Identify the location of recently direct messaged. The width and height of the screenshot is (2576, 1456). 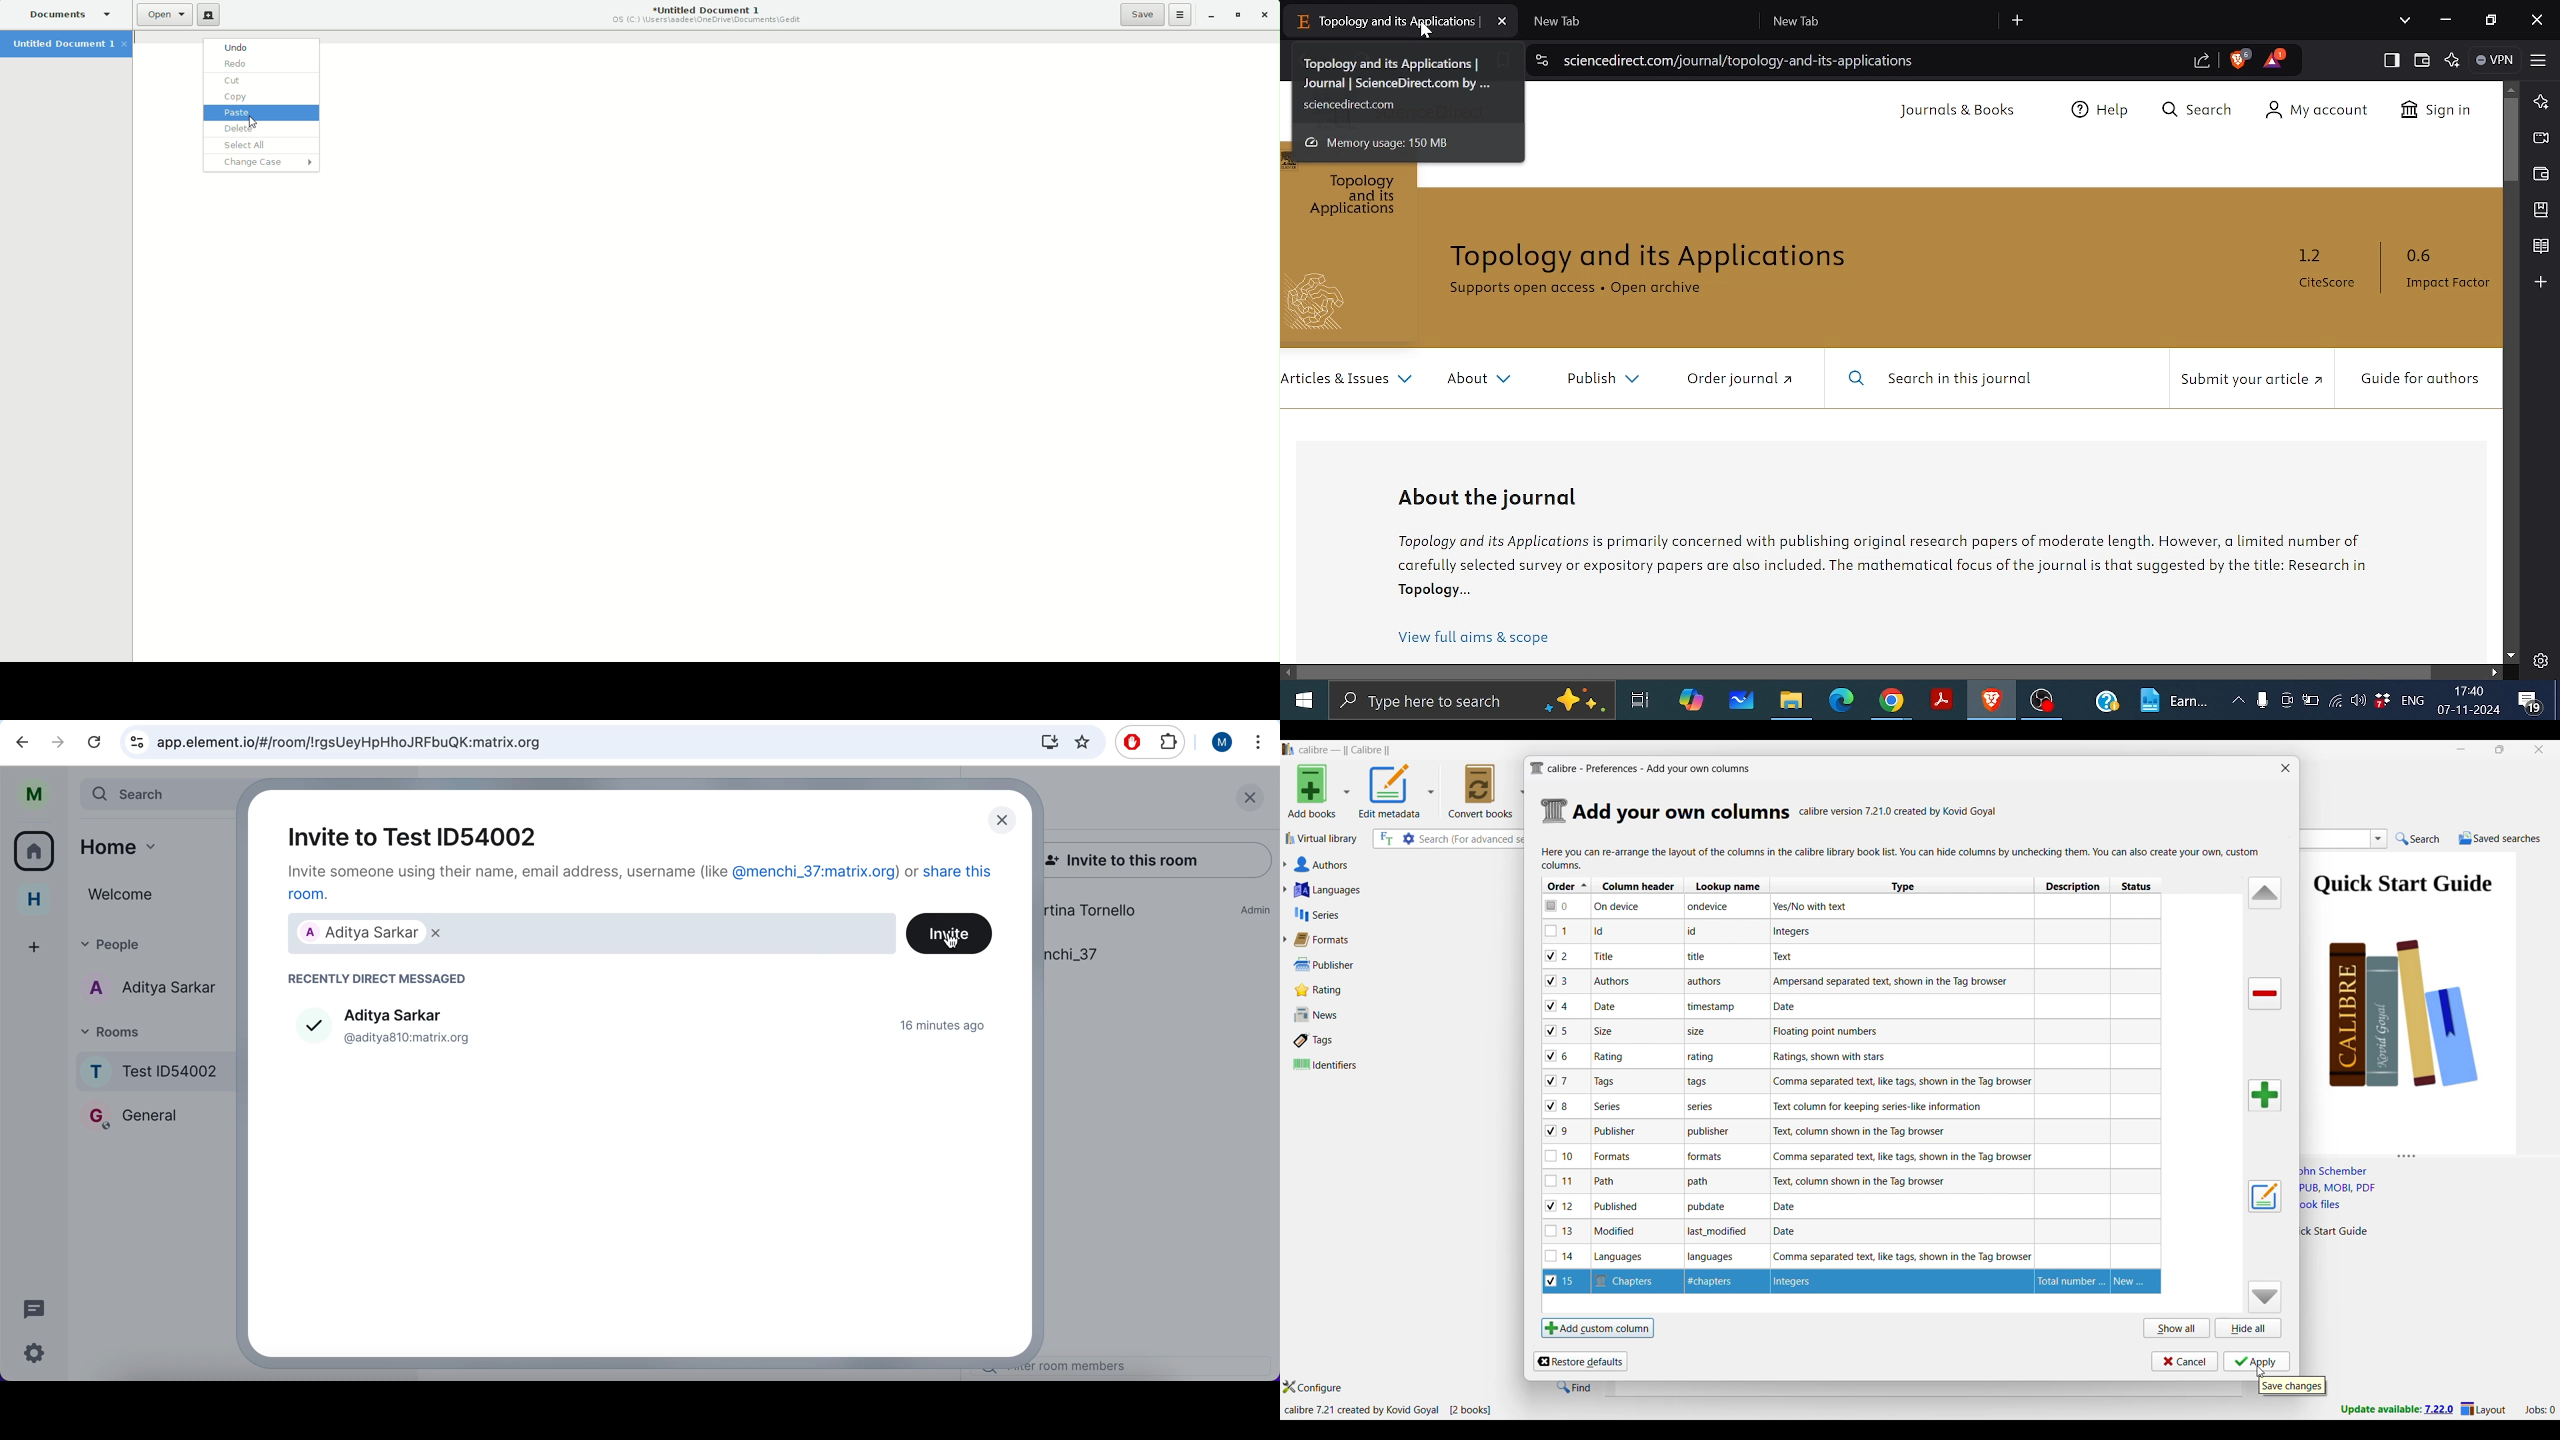
(382, 978).